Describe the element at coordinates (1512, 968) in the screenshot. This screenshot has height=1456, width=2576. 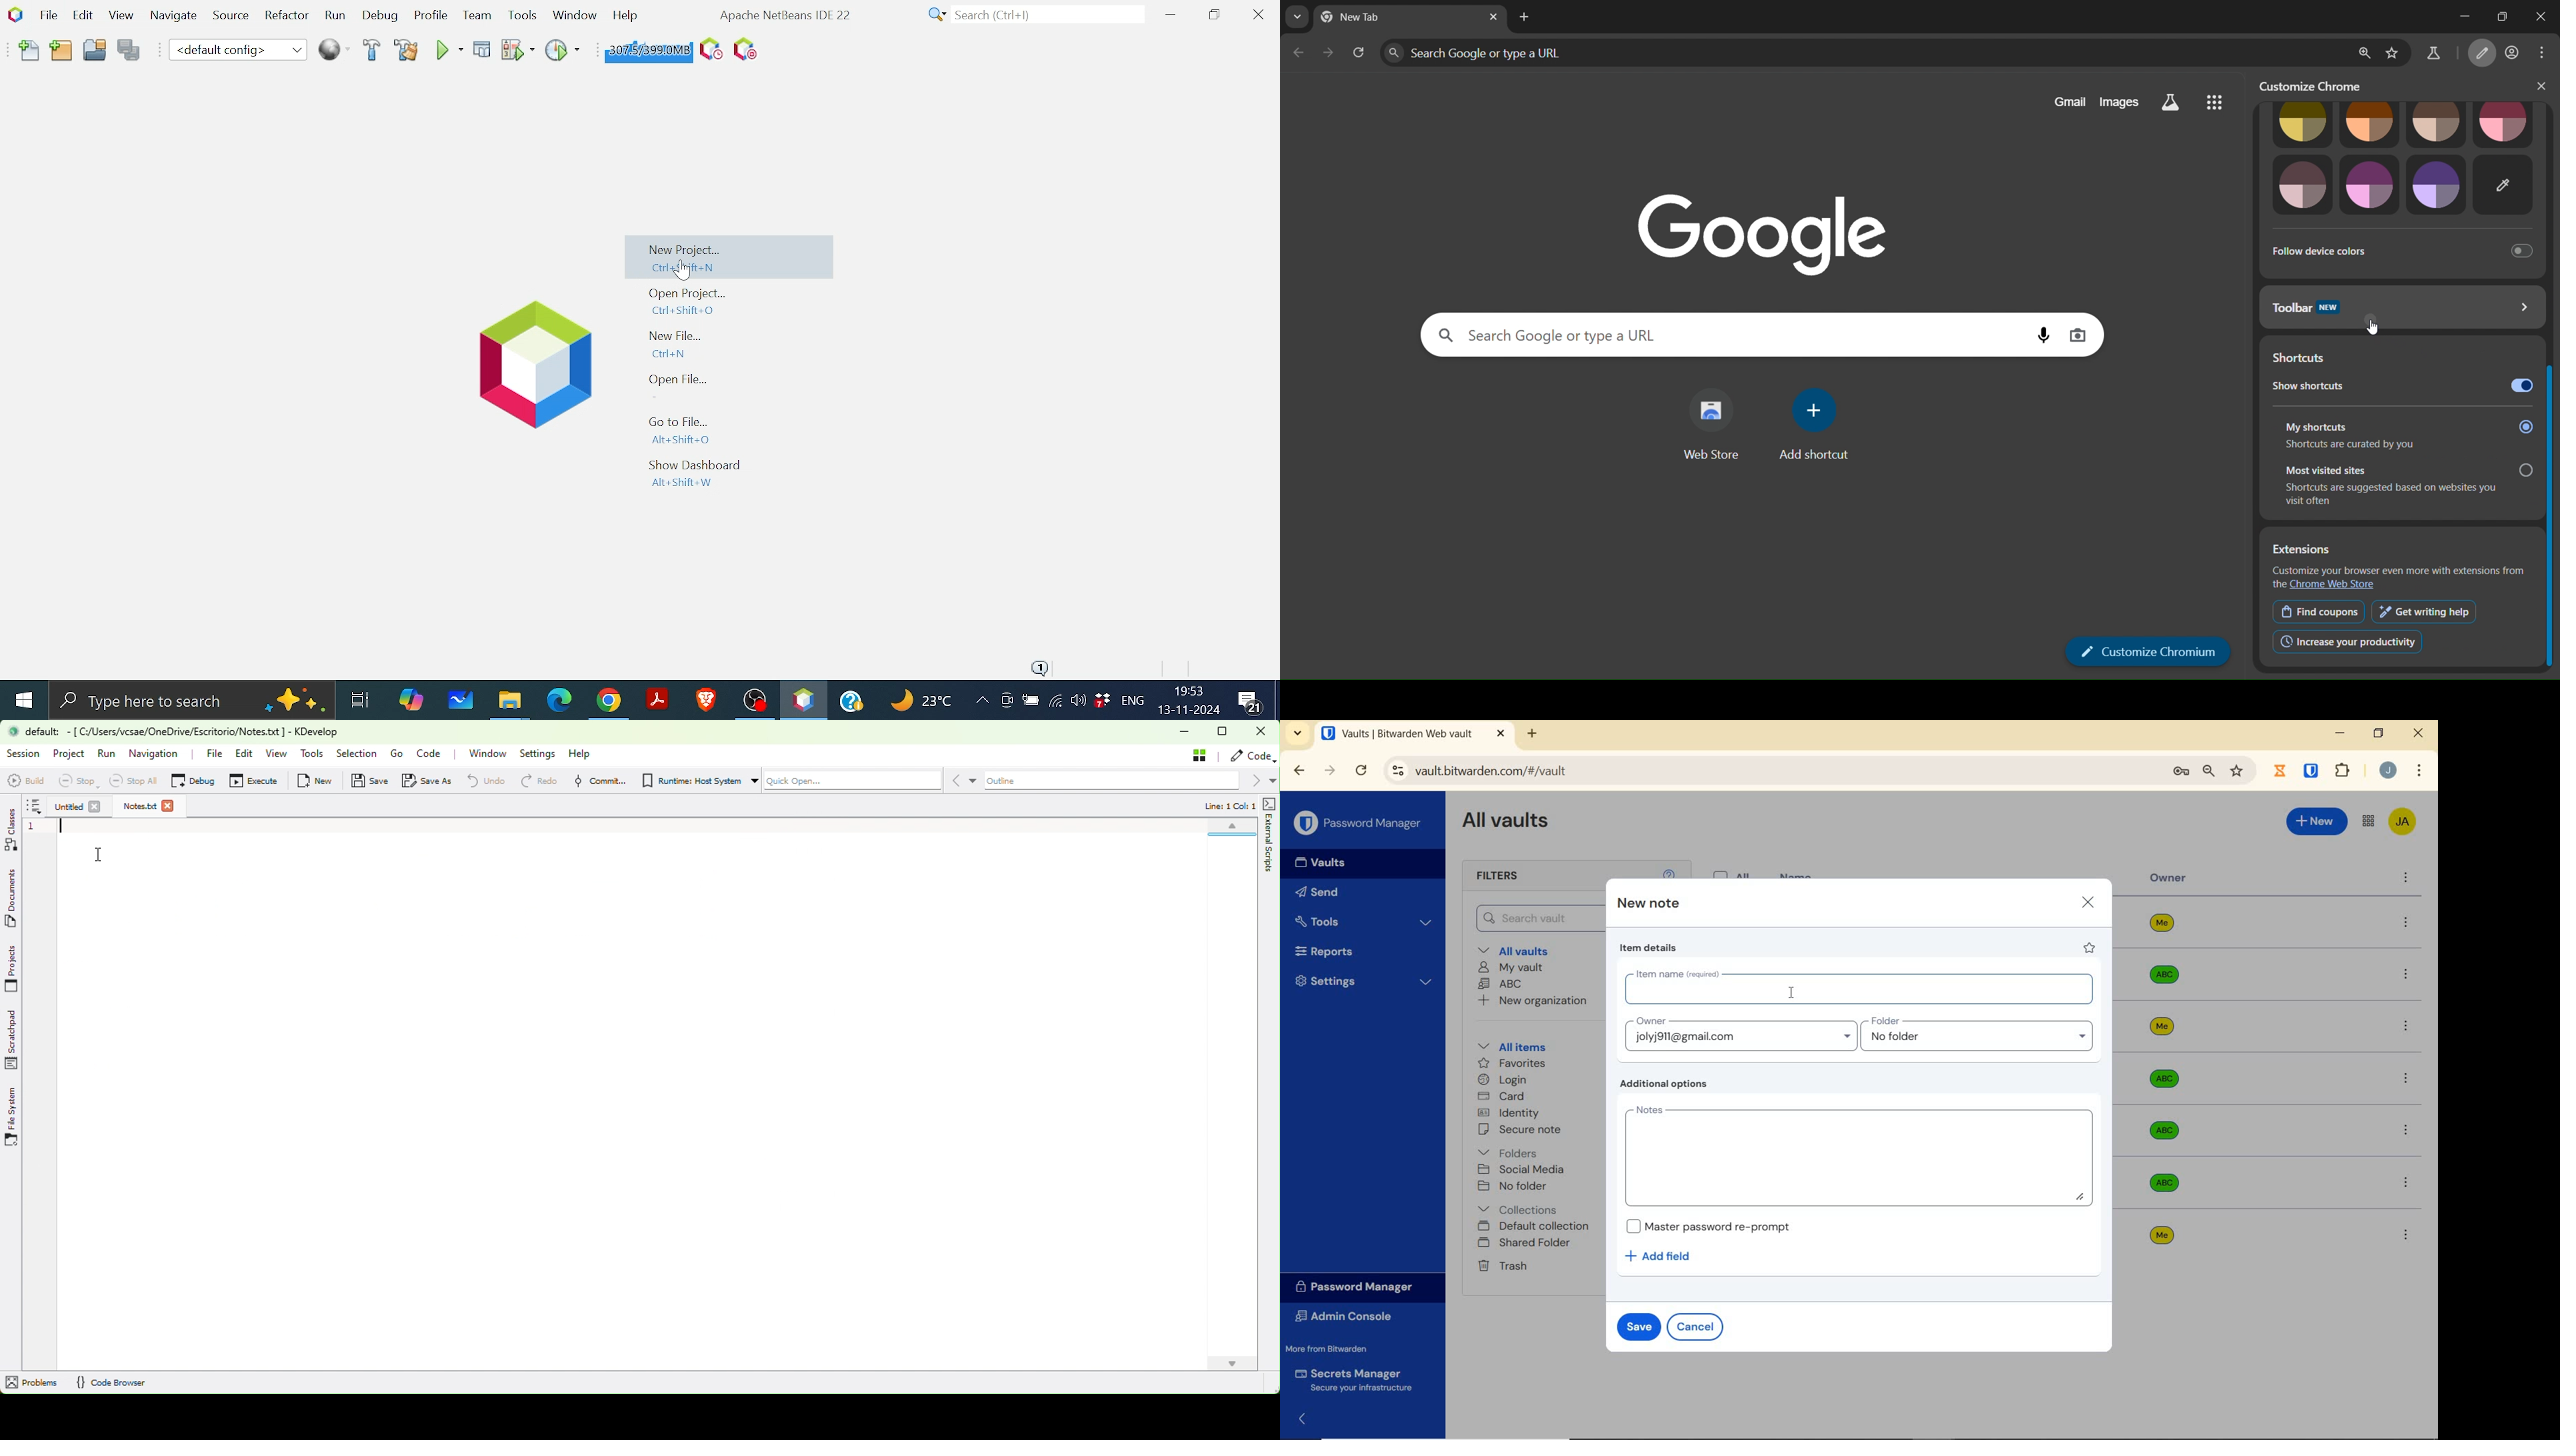
I see `My Vault` at that location.